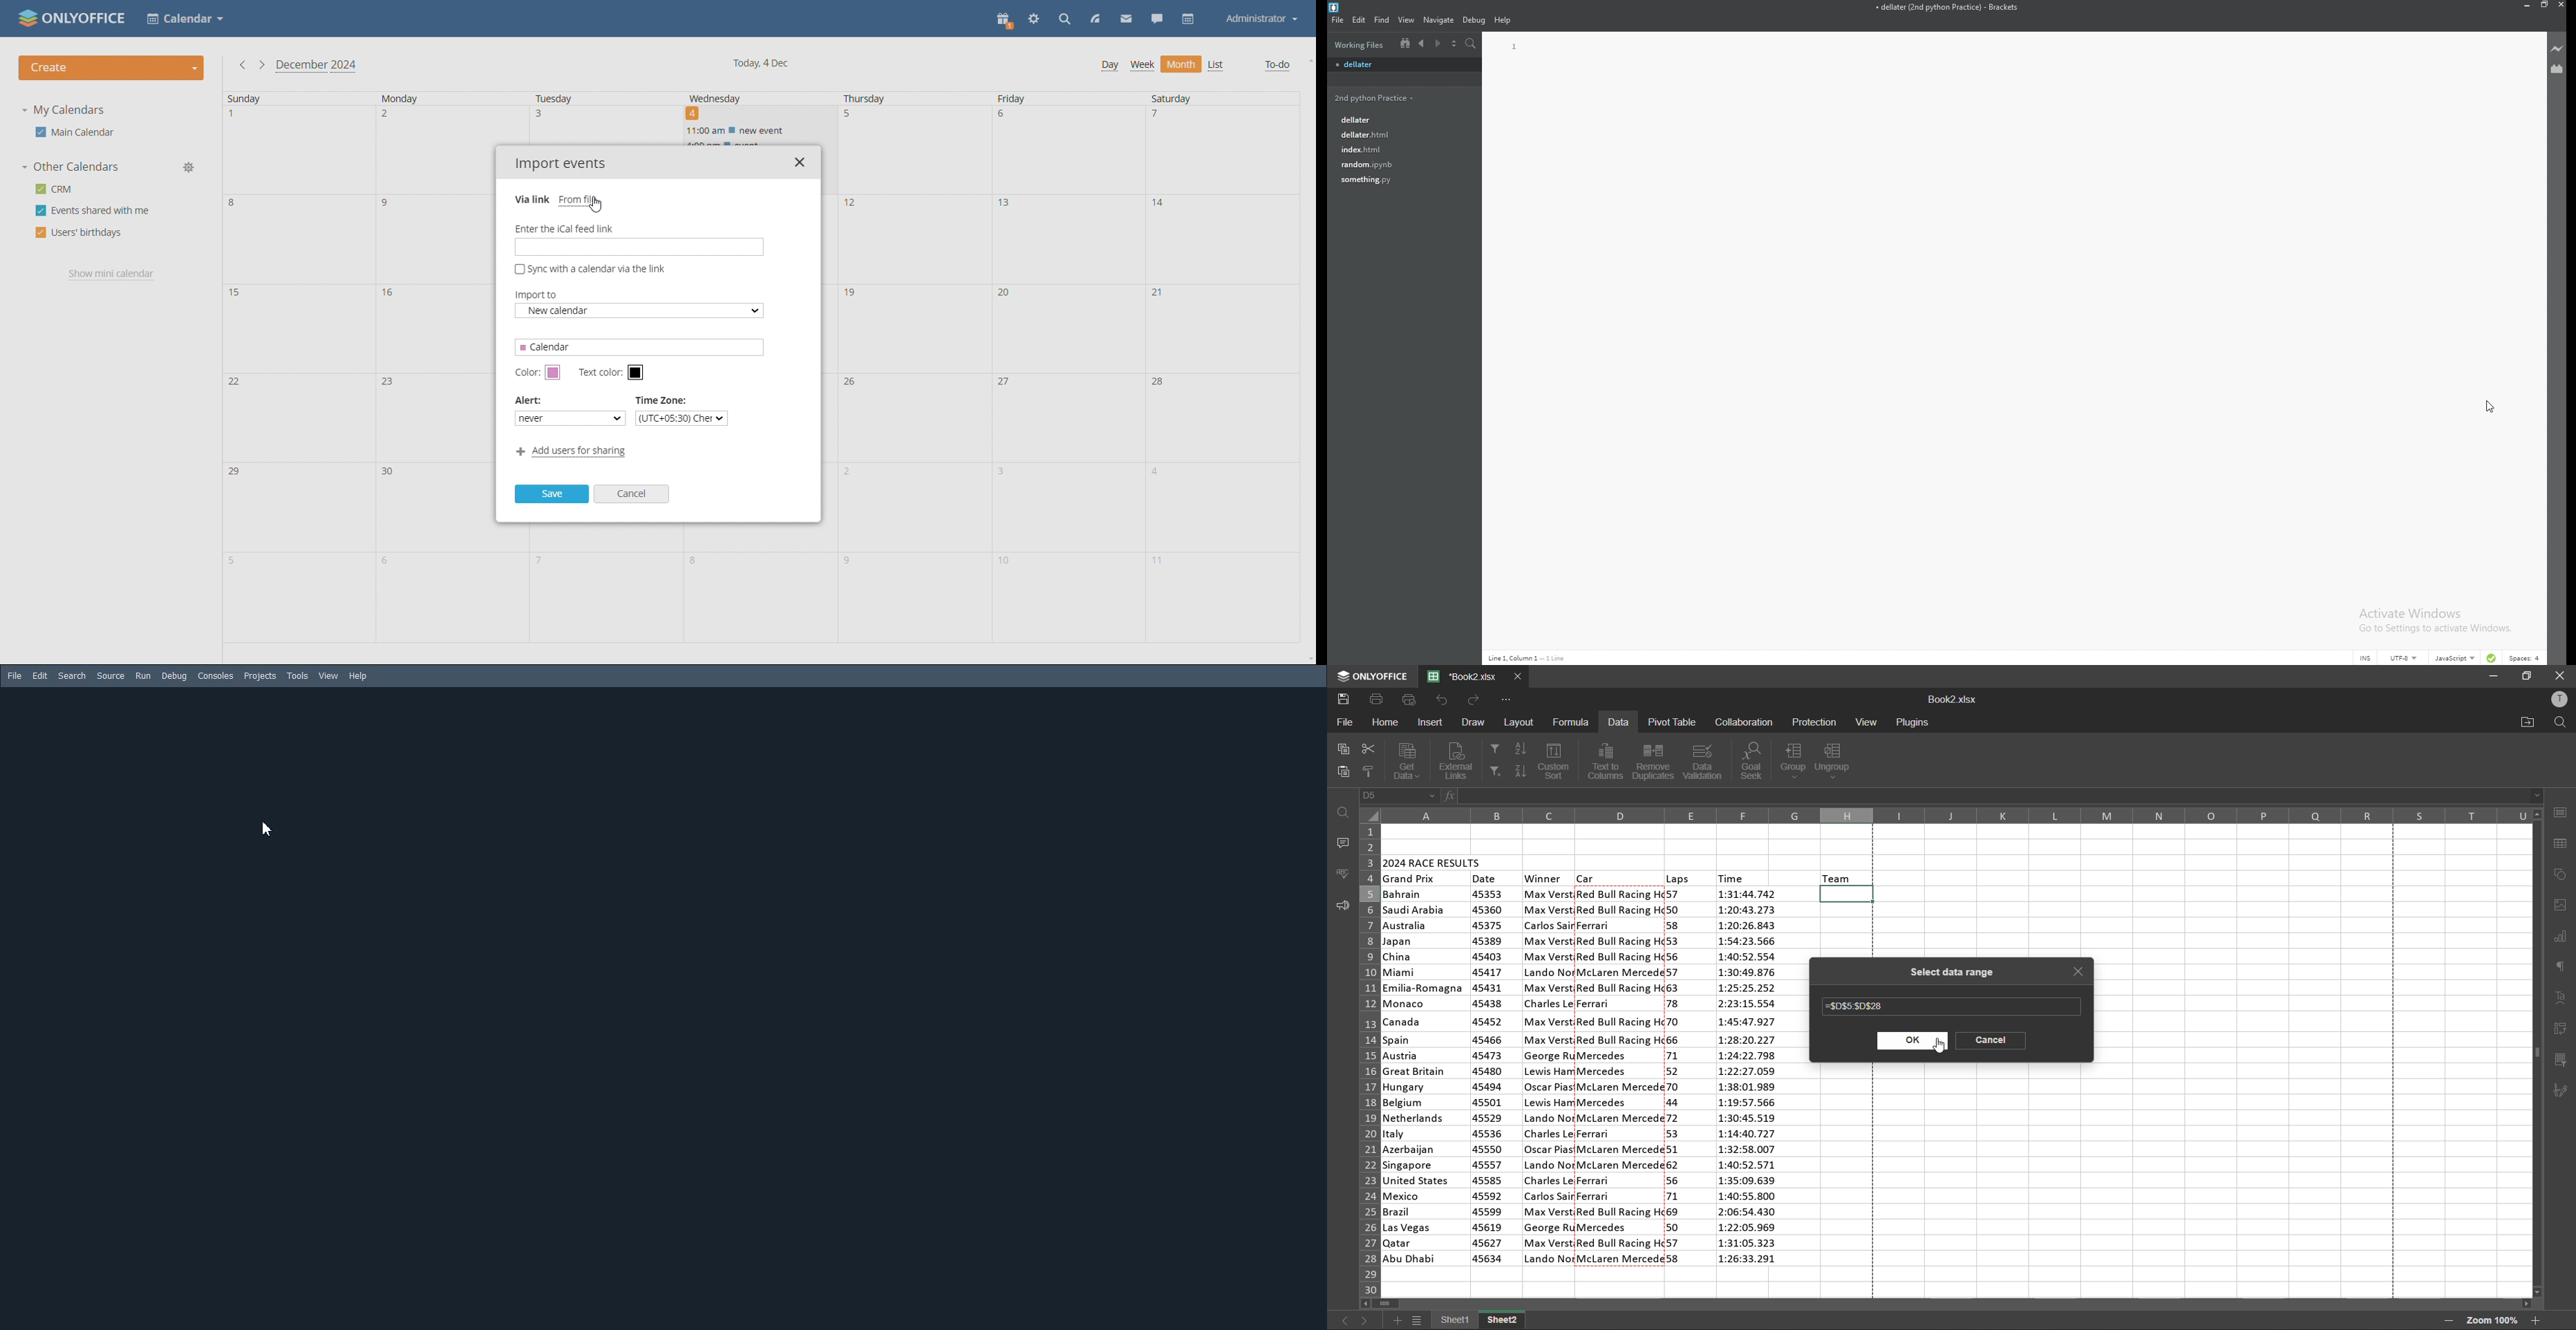 The width and height of the screenshot is (2576, 1344). I want to click on View, so click(329, 676).